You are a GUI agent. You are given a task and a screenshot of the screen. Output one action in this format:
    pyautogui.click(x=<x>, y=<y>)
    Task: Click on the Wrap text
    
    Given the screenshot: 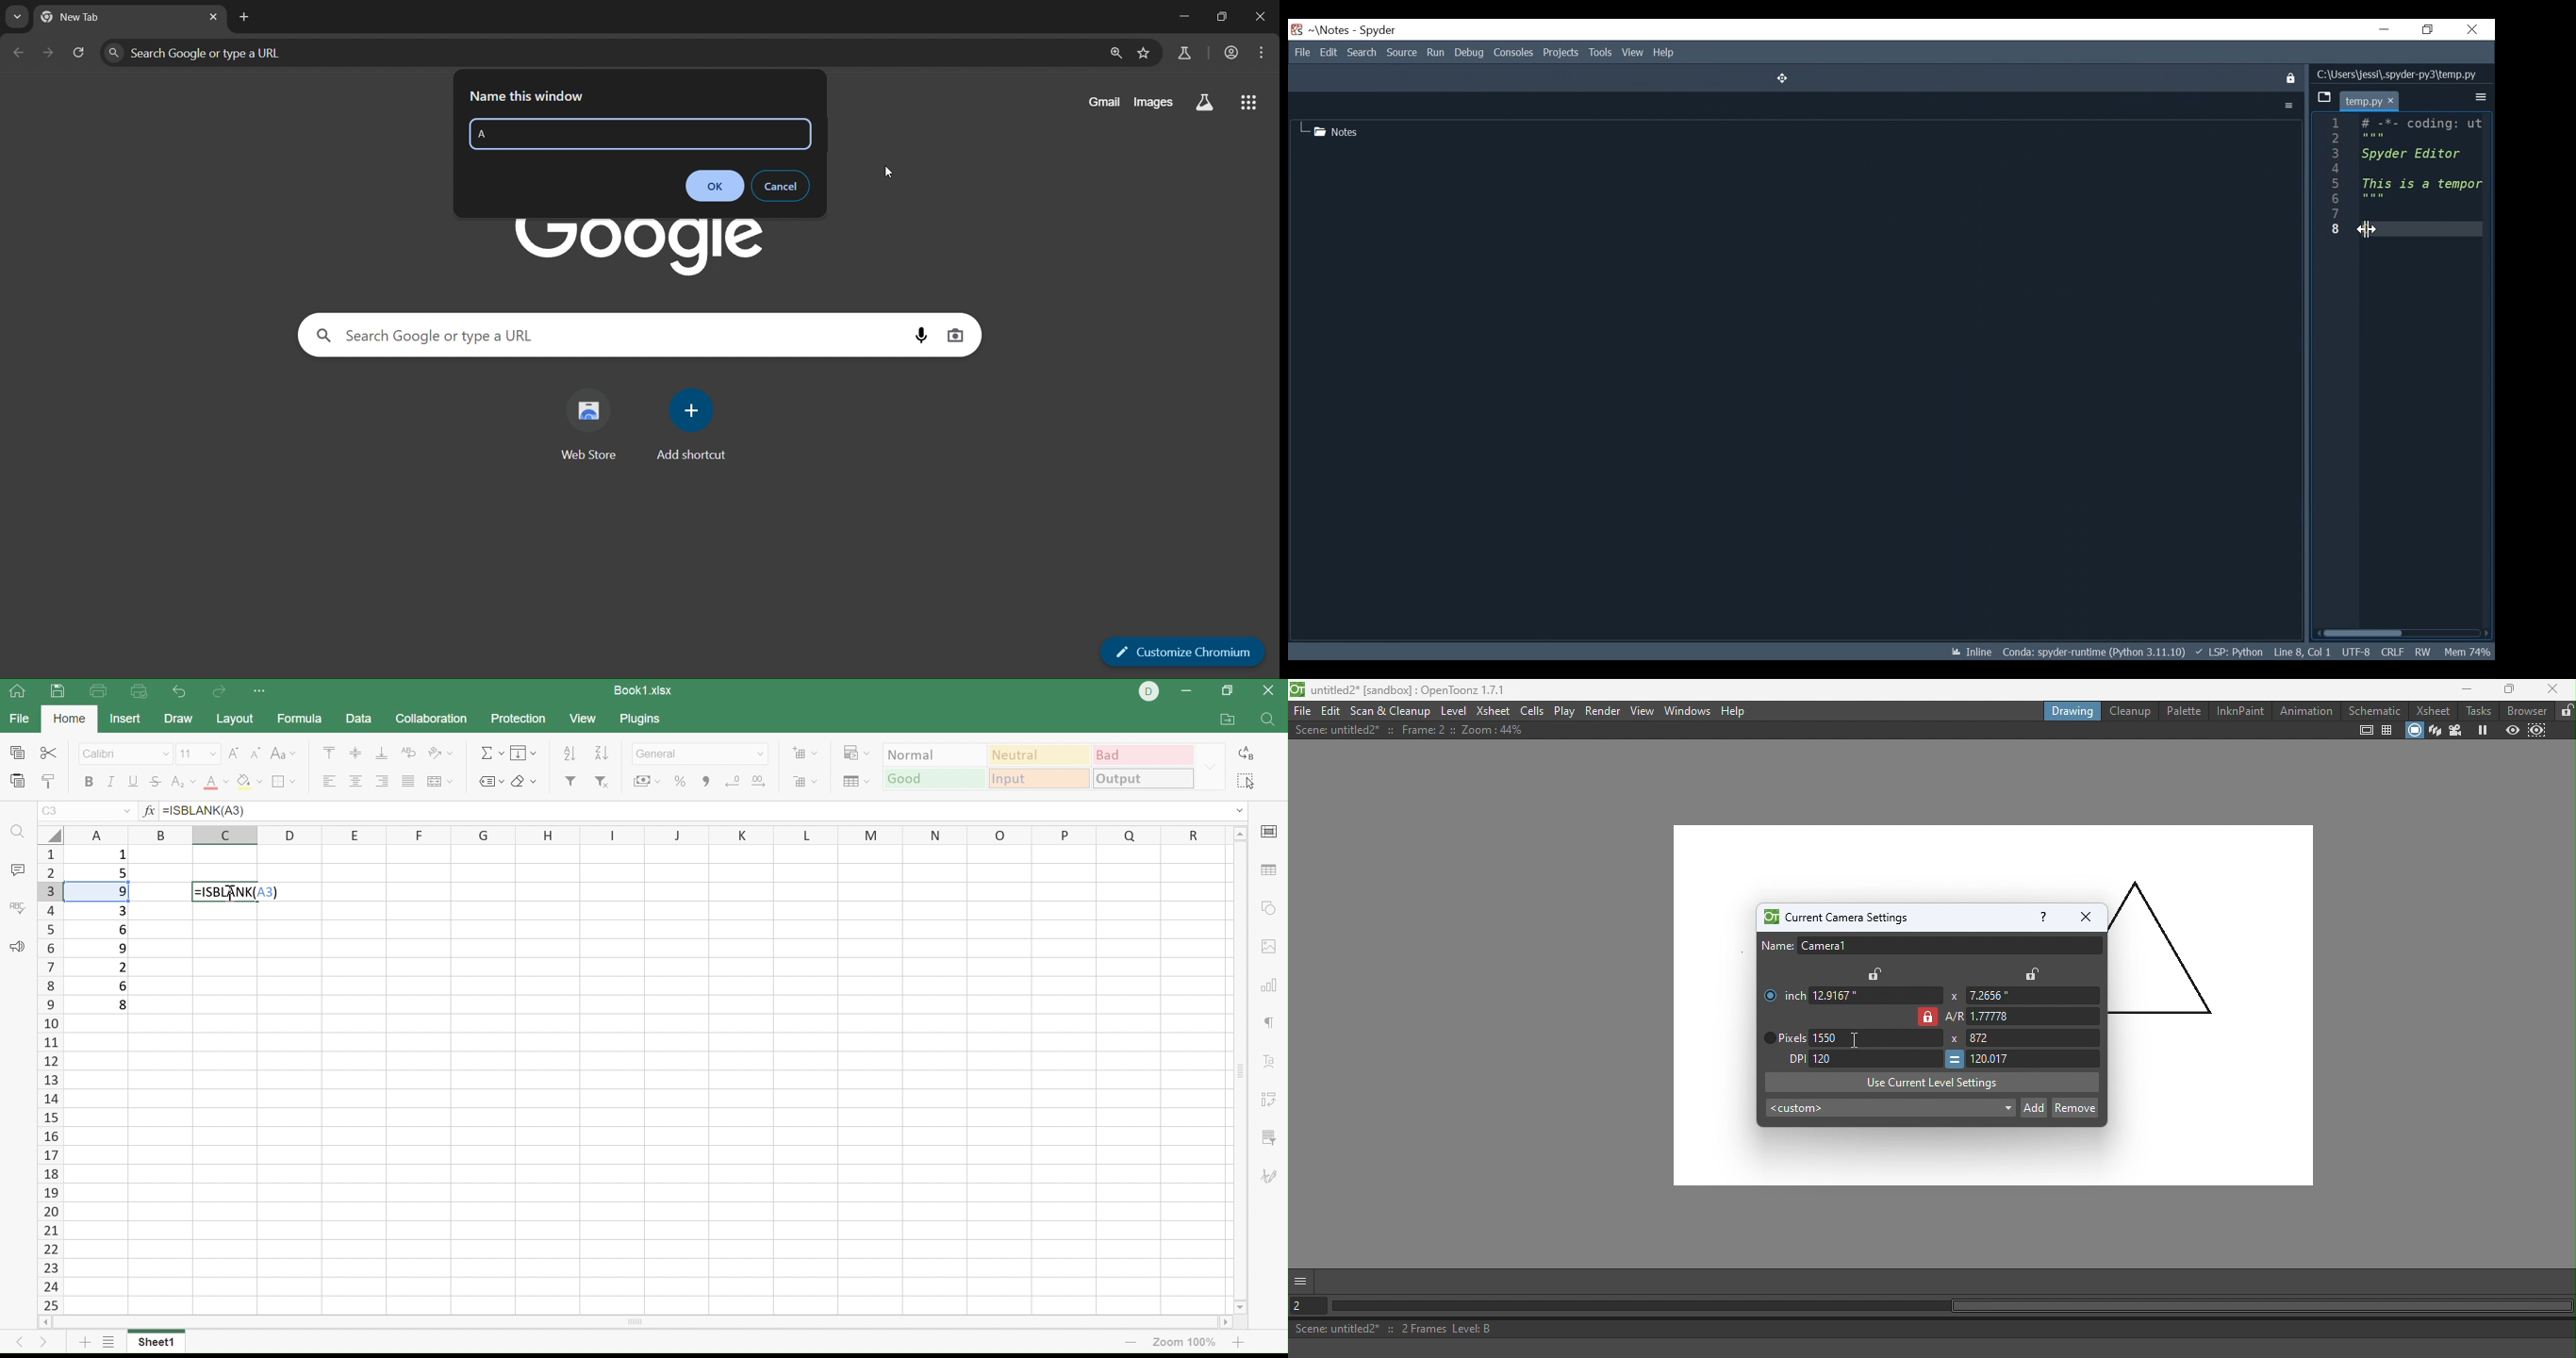 What is the action you would take?
    pyautogui.click(x=407, y=752)
    